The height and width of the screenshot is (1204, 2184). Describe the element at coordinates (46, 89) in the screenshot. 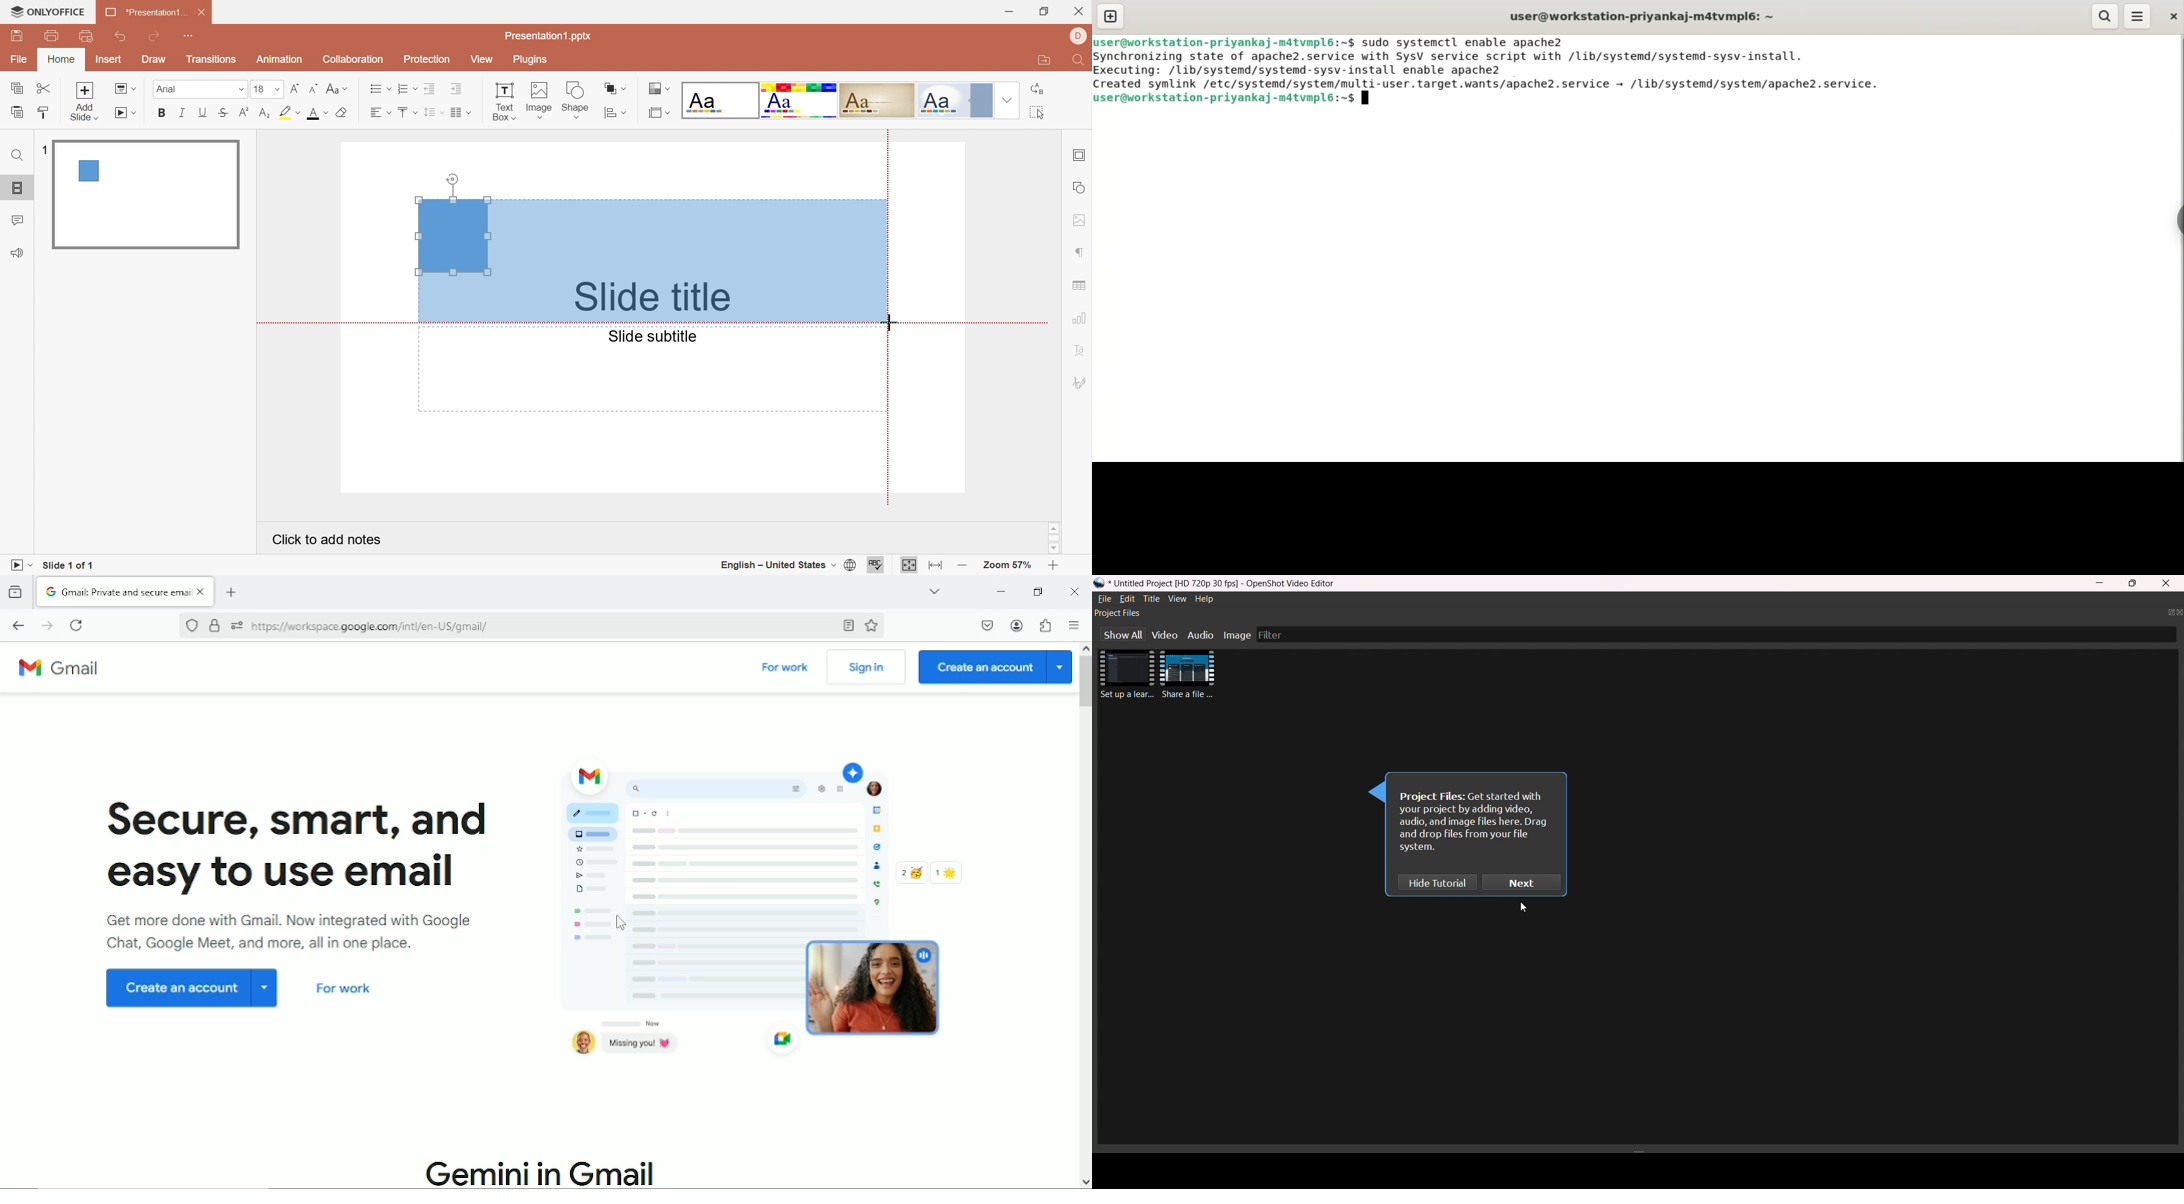

I see `Cut` at that location.